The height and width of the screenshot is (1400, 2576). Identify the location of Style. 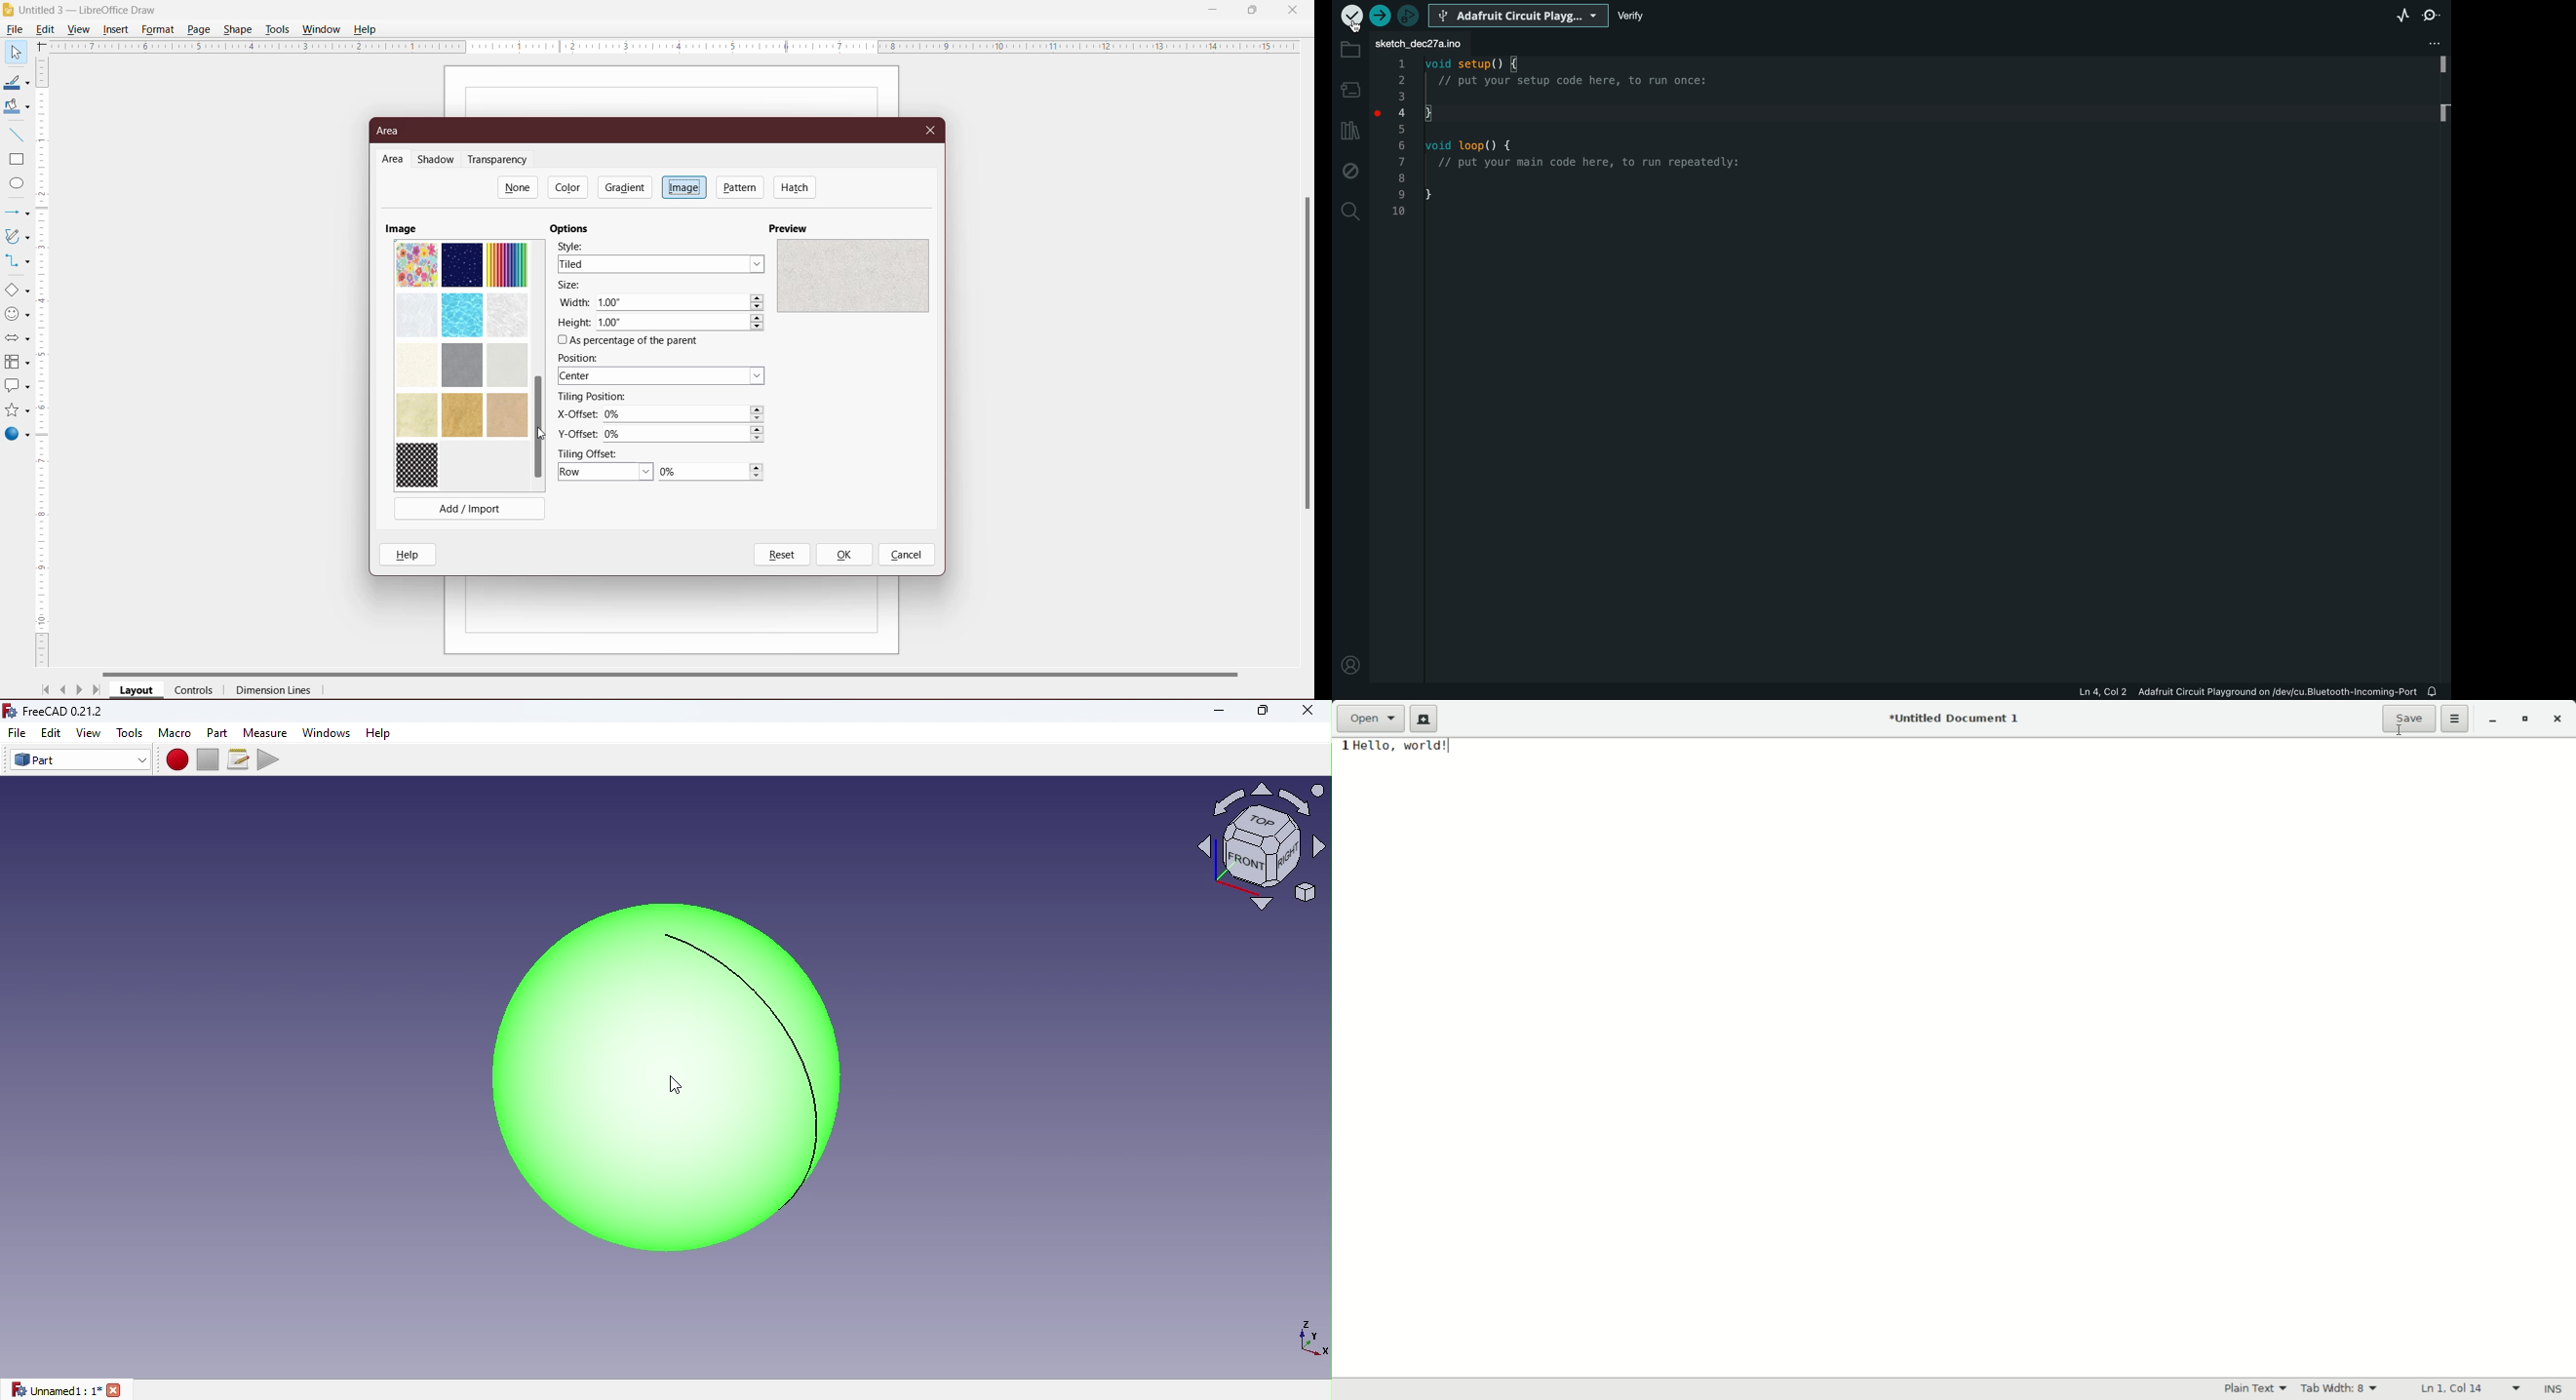
(576, 245).